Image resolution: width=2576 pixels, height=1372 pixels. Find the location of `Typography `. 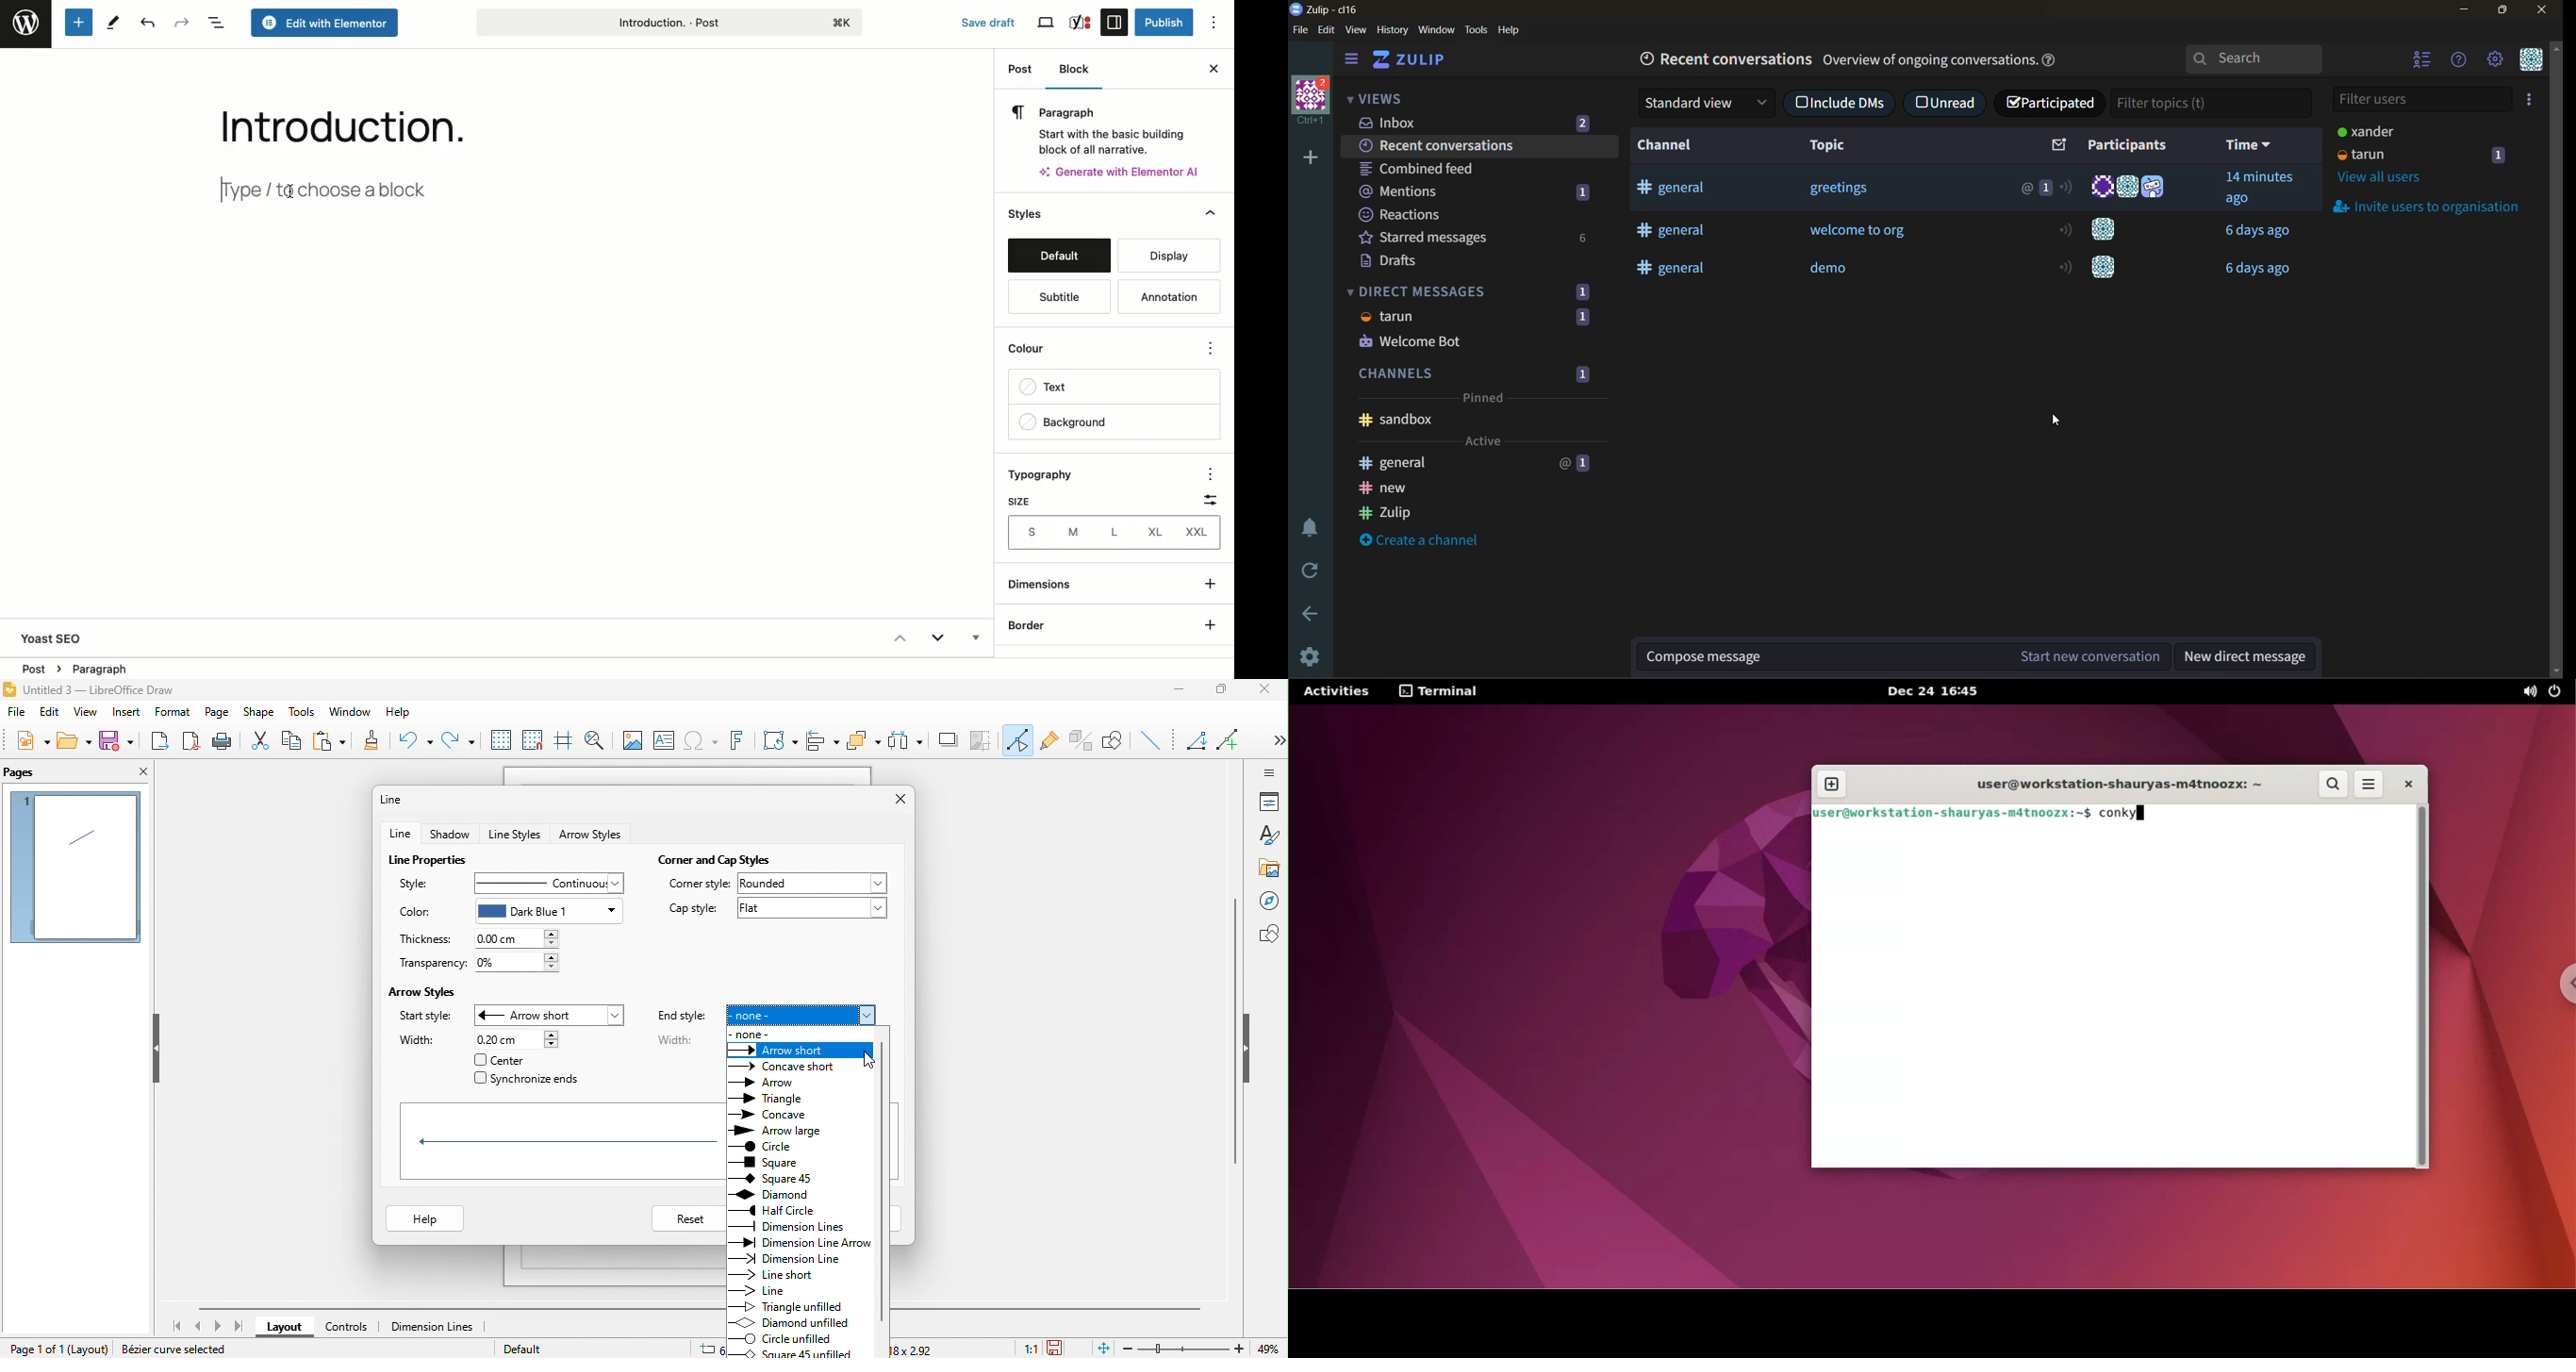

Typography  is located at coordinates (1048, 476).